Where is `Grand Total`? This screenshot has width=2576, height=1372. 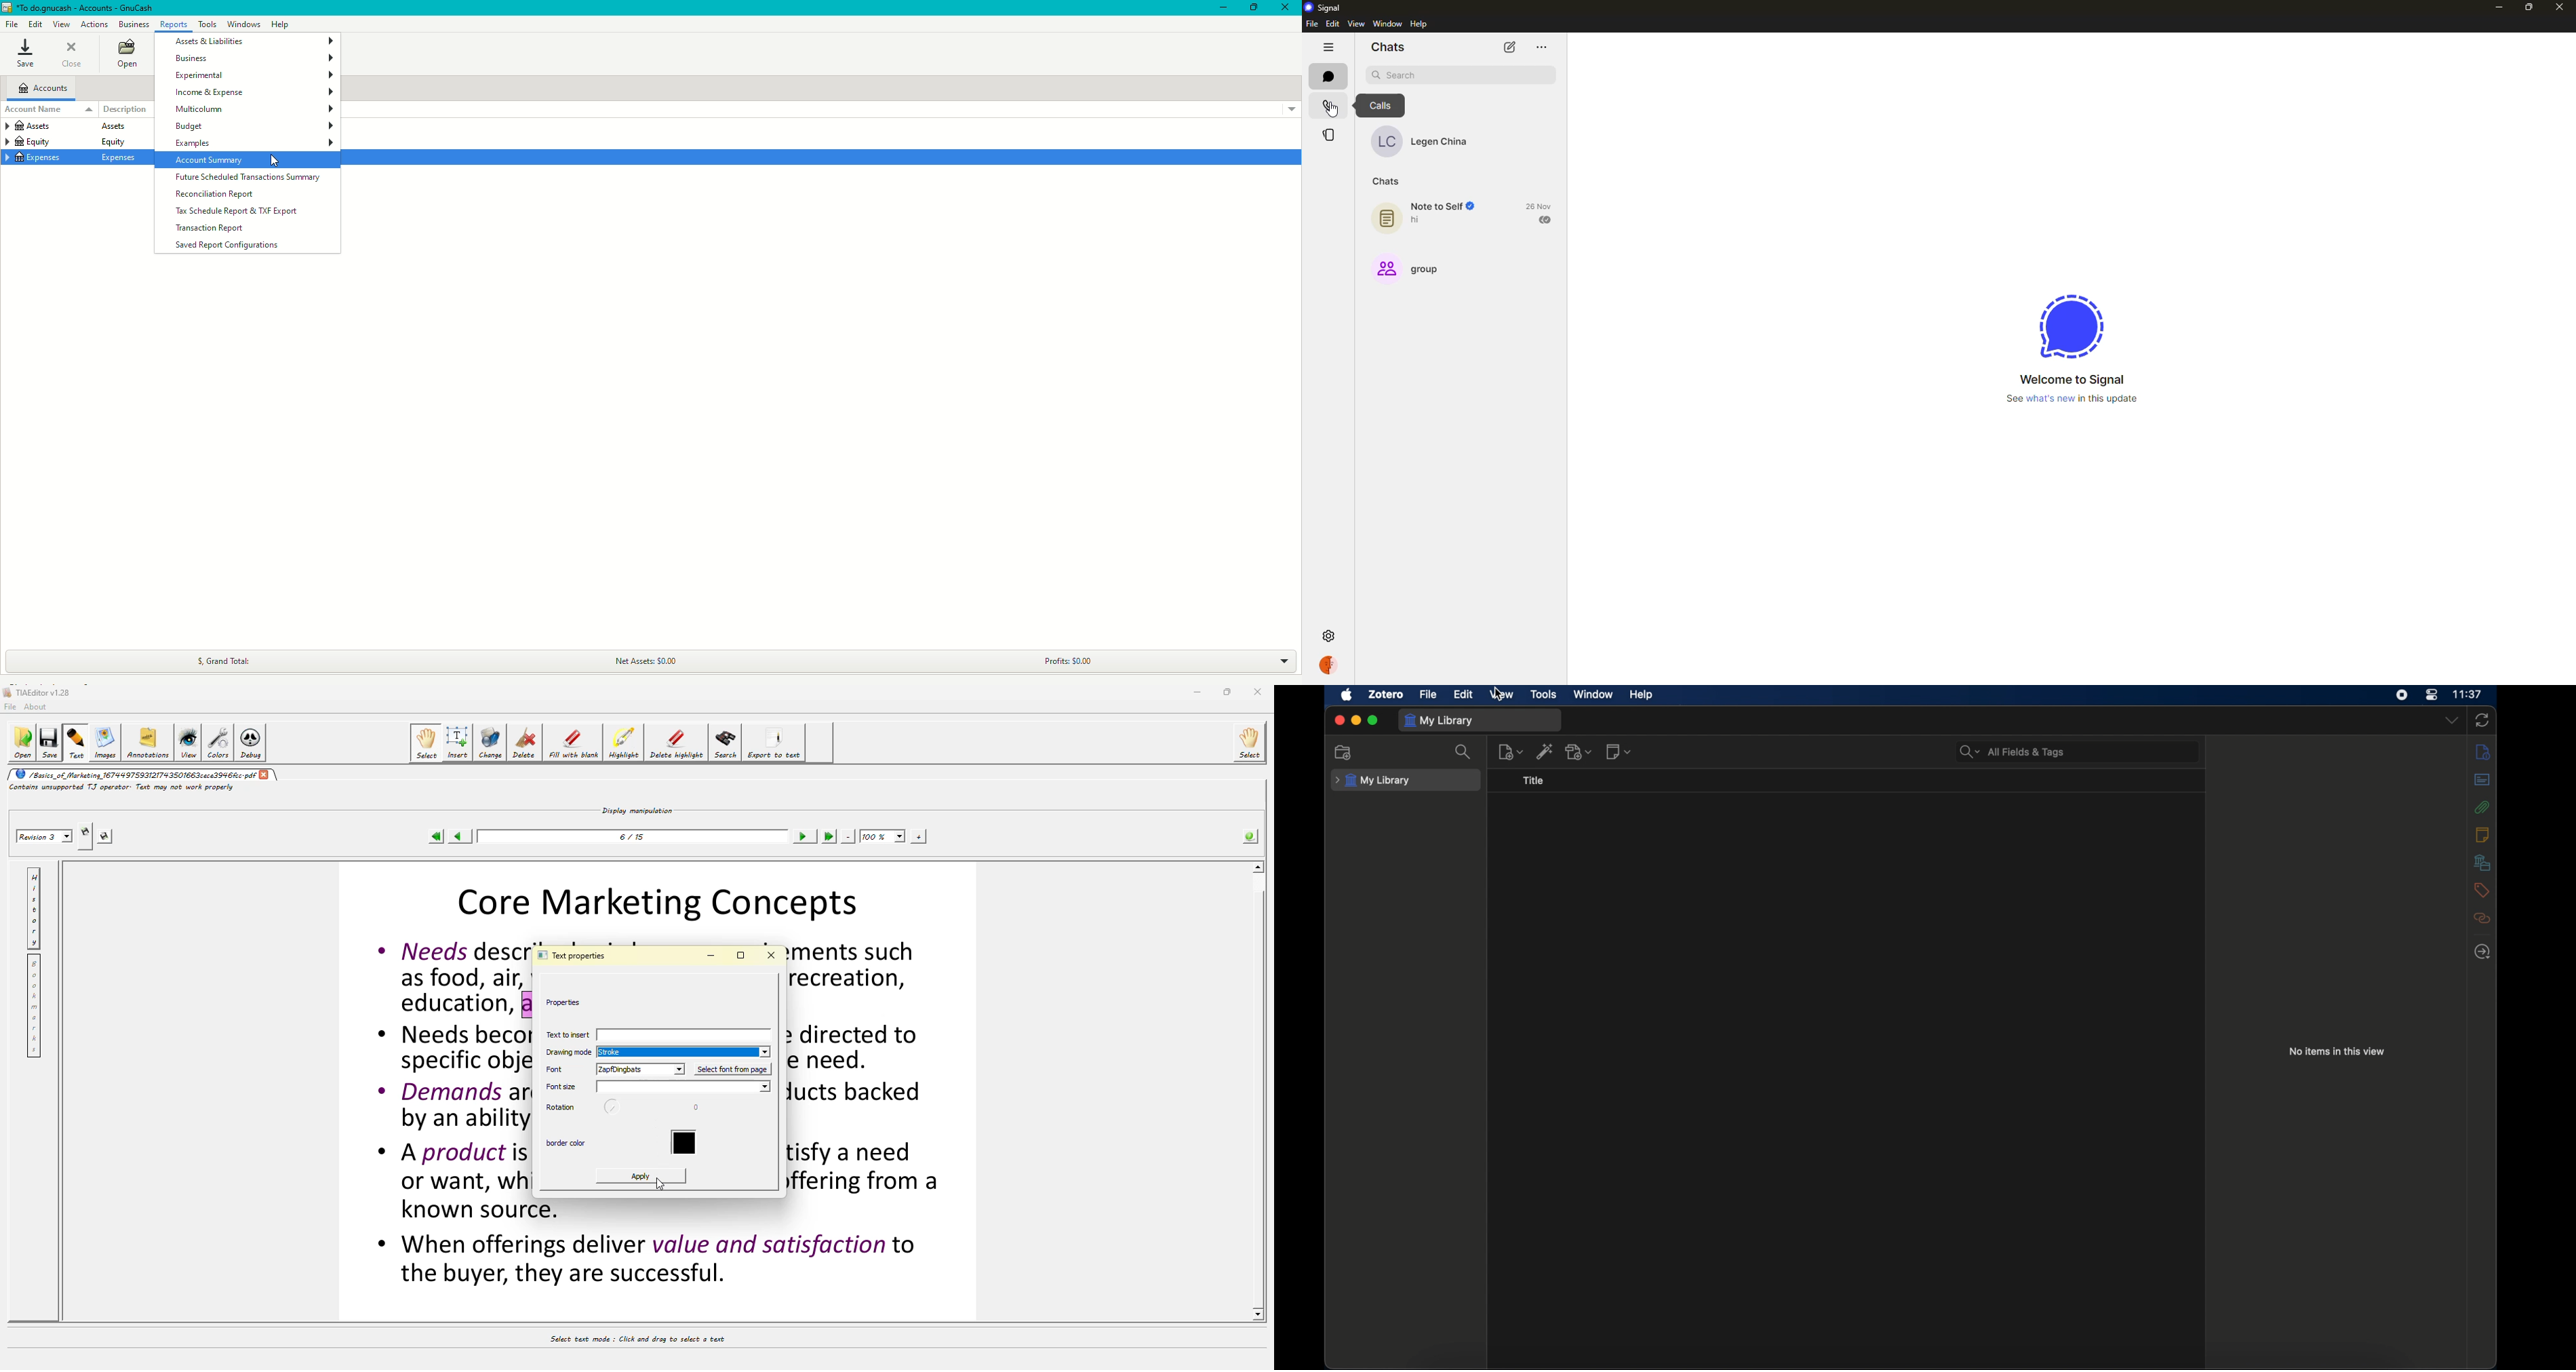
Grand Total is located at coordinates (226, 660).